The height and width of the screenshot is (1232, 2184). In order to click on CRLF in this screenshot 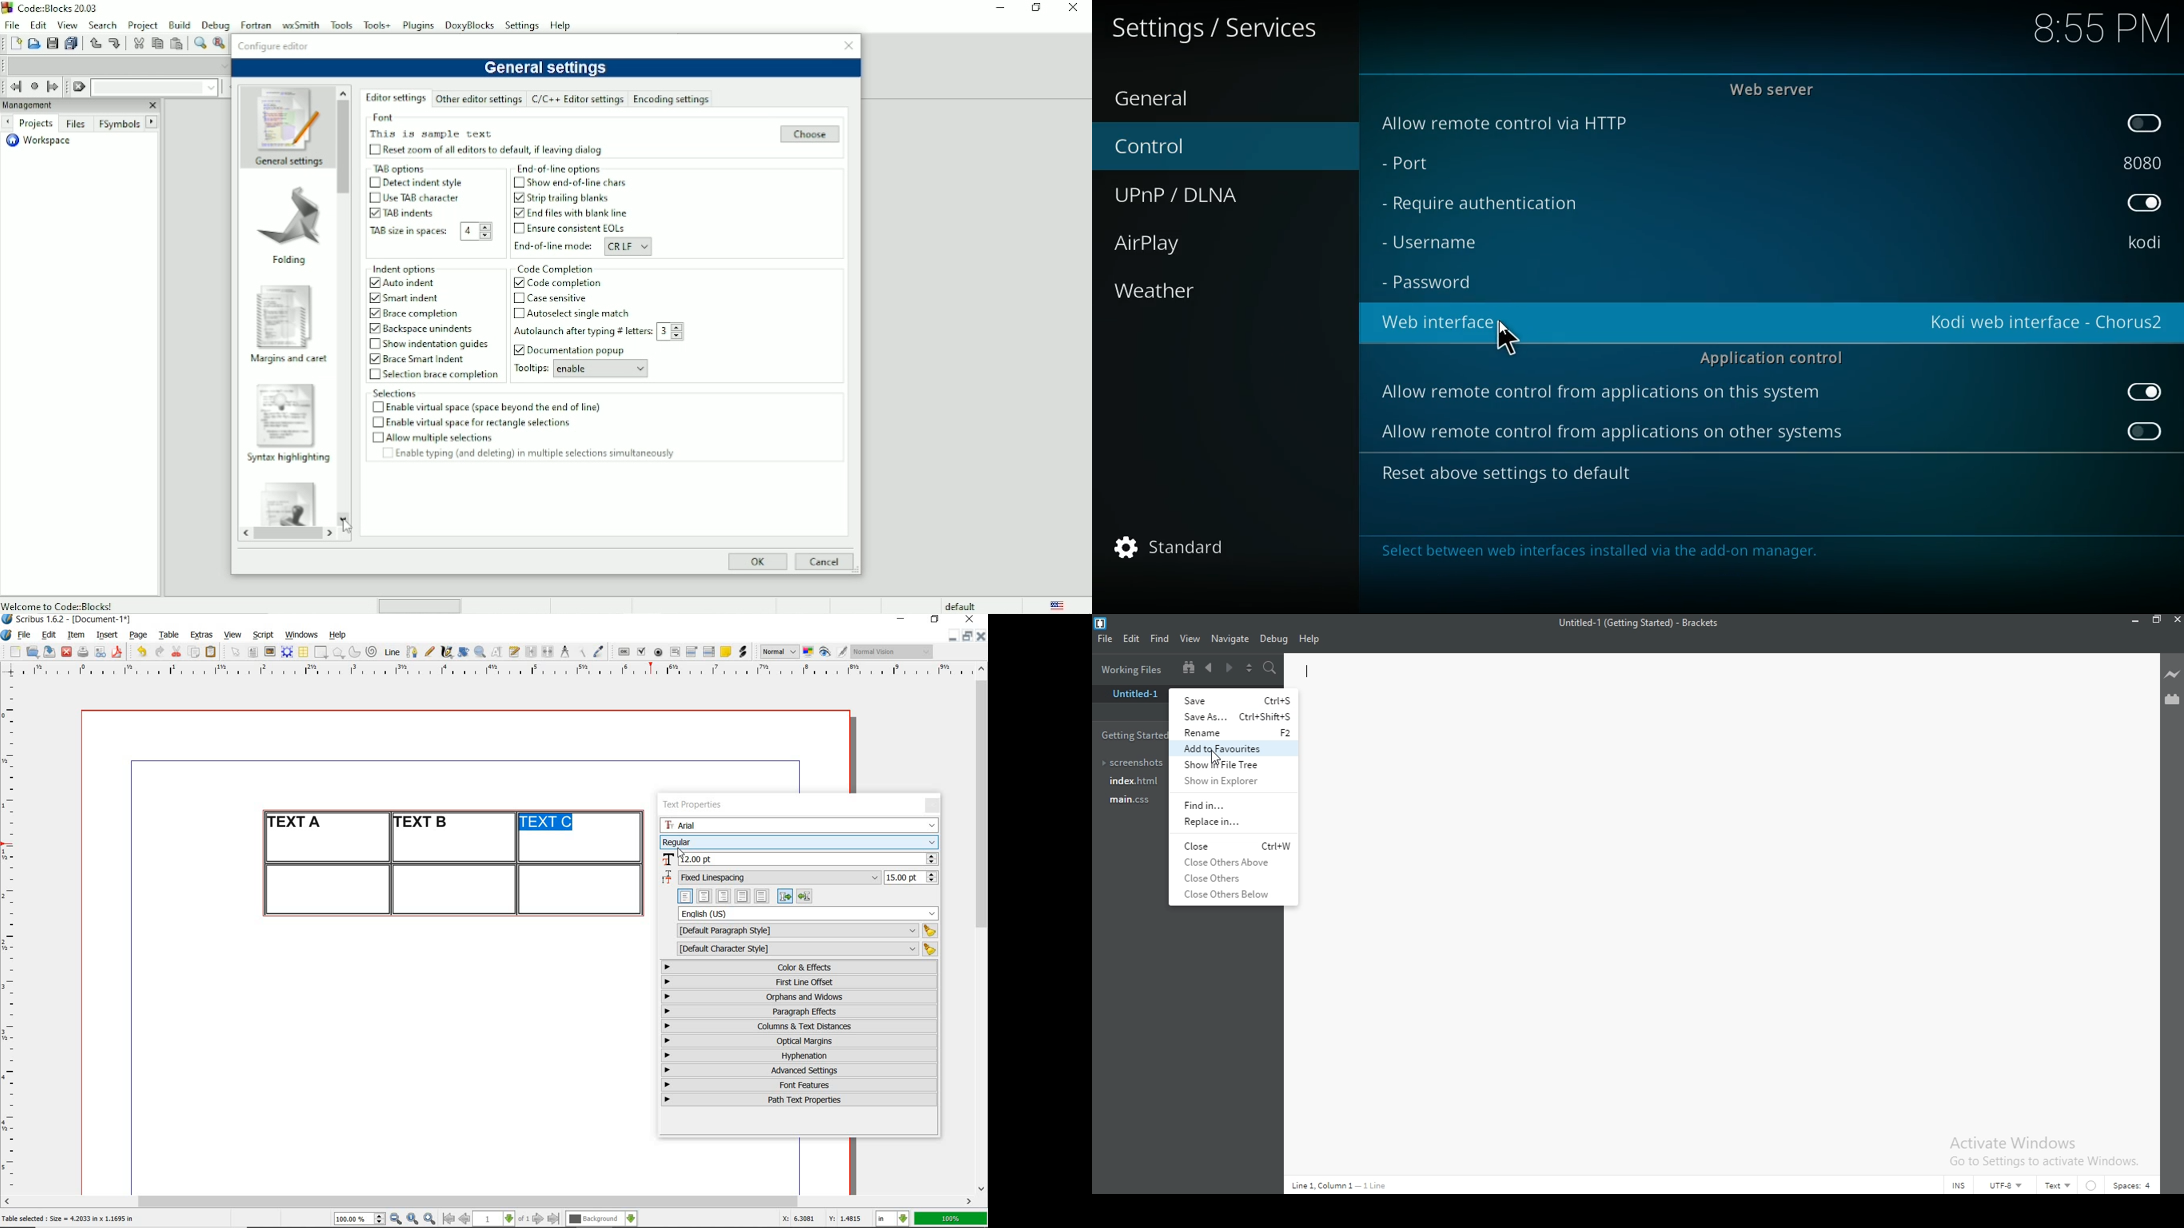, I will do `click(619, 246)`.